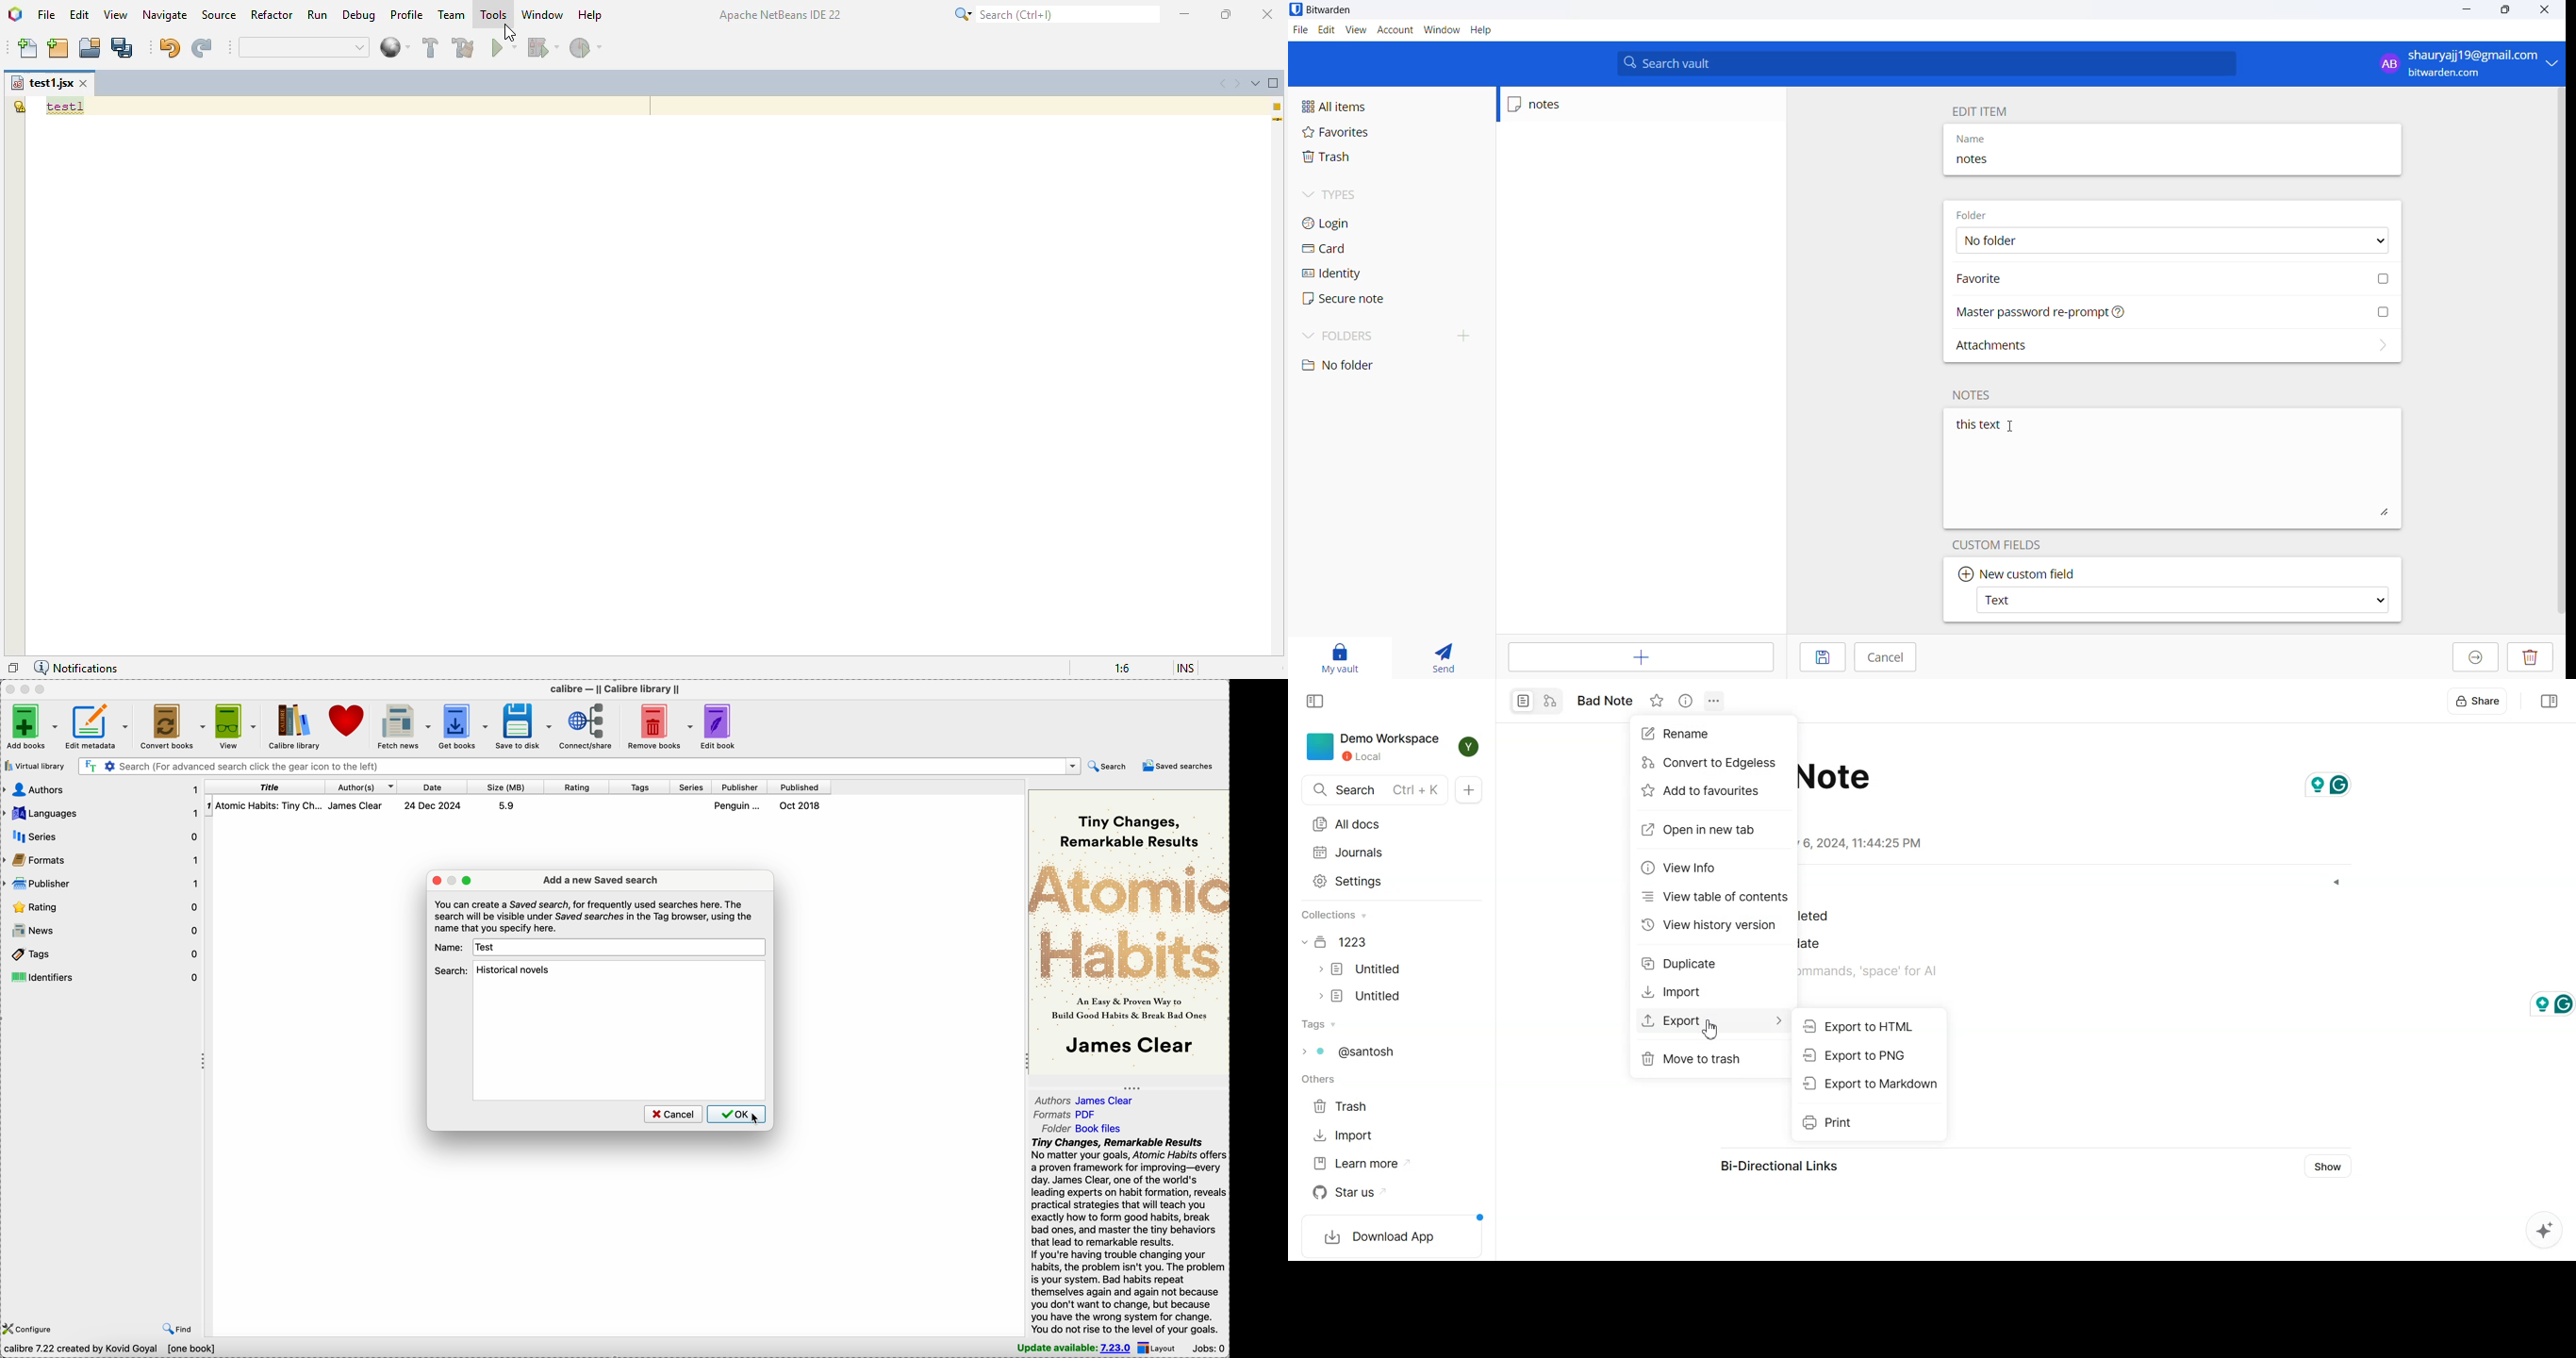 The width and height of the screenshot is (2576, 1372). What do you see at coordinates (1327, 9) in the screenshot?
I see `bitwarden` at bounding box center [1327, 9].